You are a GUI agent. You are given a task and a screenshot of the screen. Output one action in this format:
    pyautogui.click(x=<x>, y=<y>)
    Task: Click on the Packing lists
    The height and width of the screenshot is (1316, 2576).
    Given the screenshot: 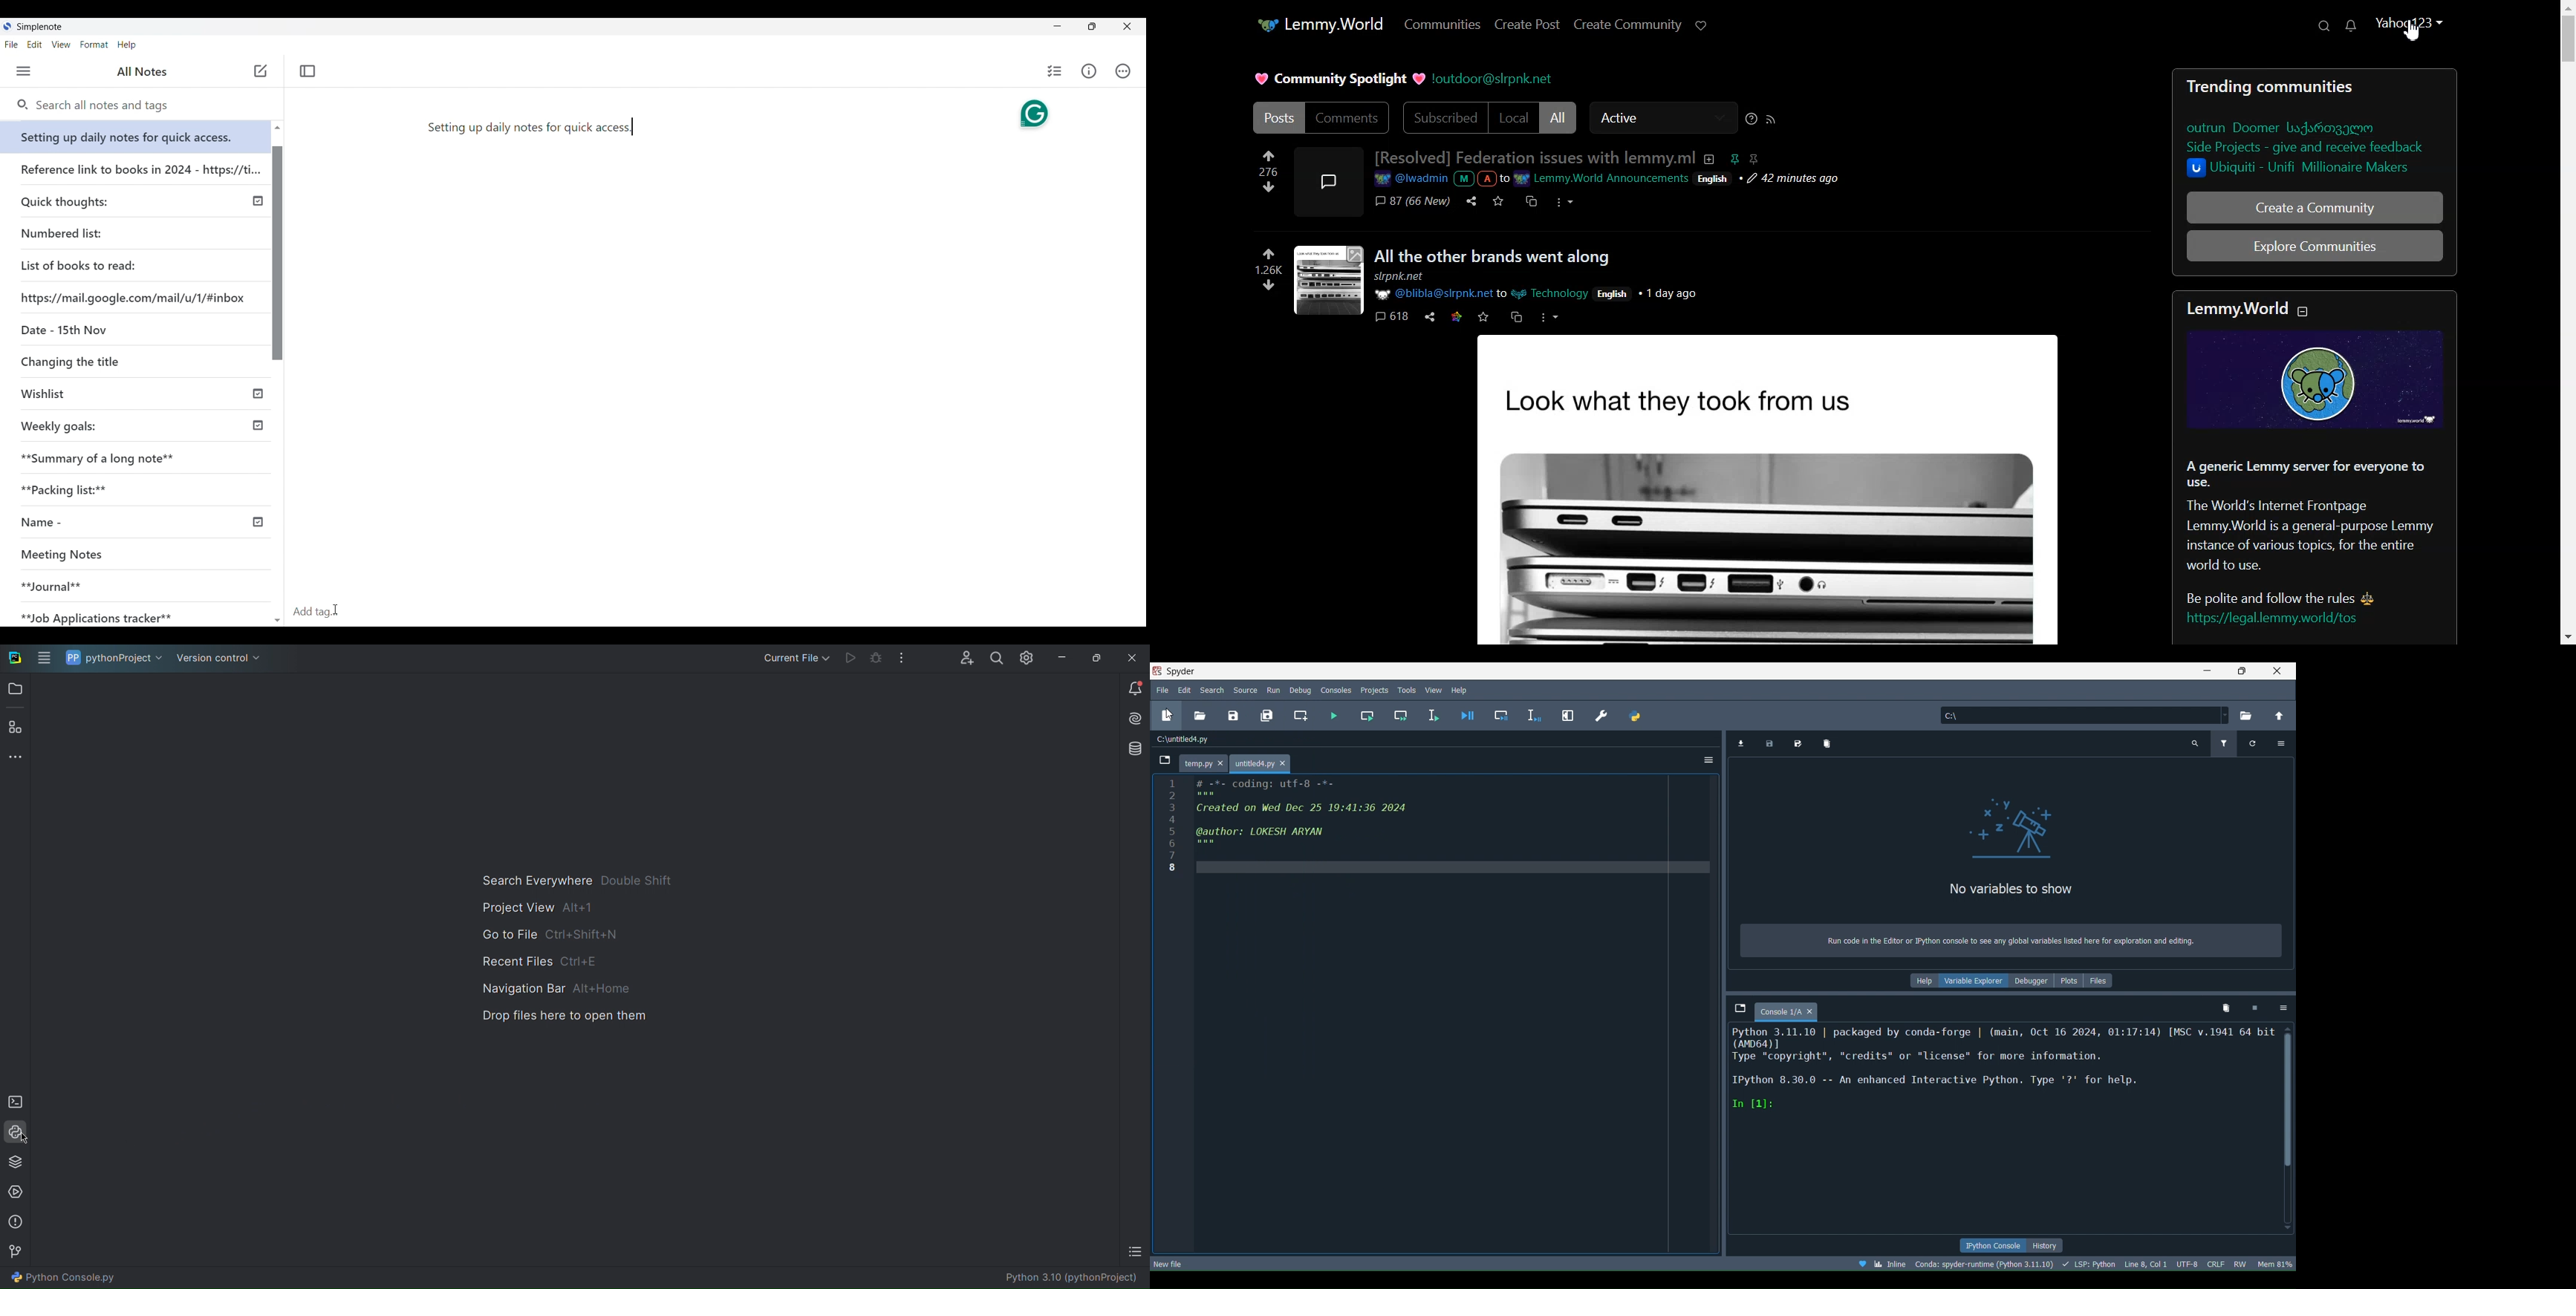 What is the action you would take?
    pyautogui.click(x=141, y=488)
    